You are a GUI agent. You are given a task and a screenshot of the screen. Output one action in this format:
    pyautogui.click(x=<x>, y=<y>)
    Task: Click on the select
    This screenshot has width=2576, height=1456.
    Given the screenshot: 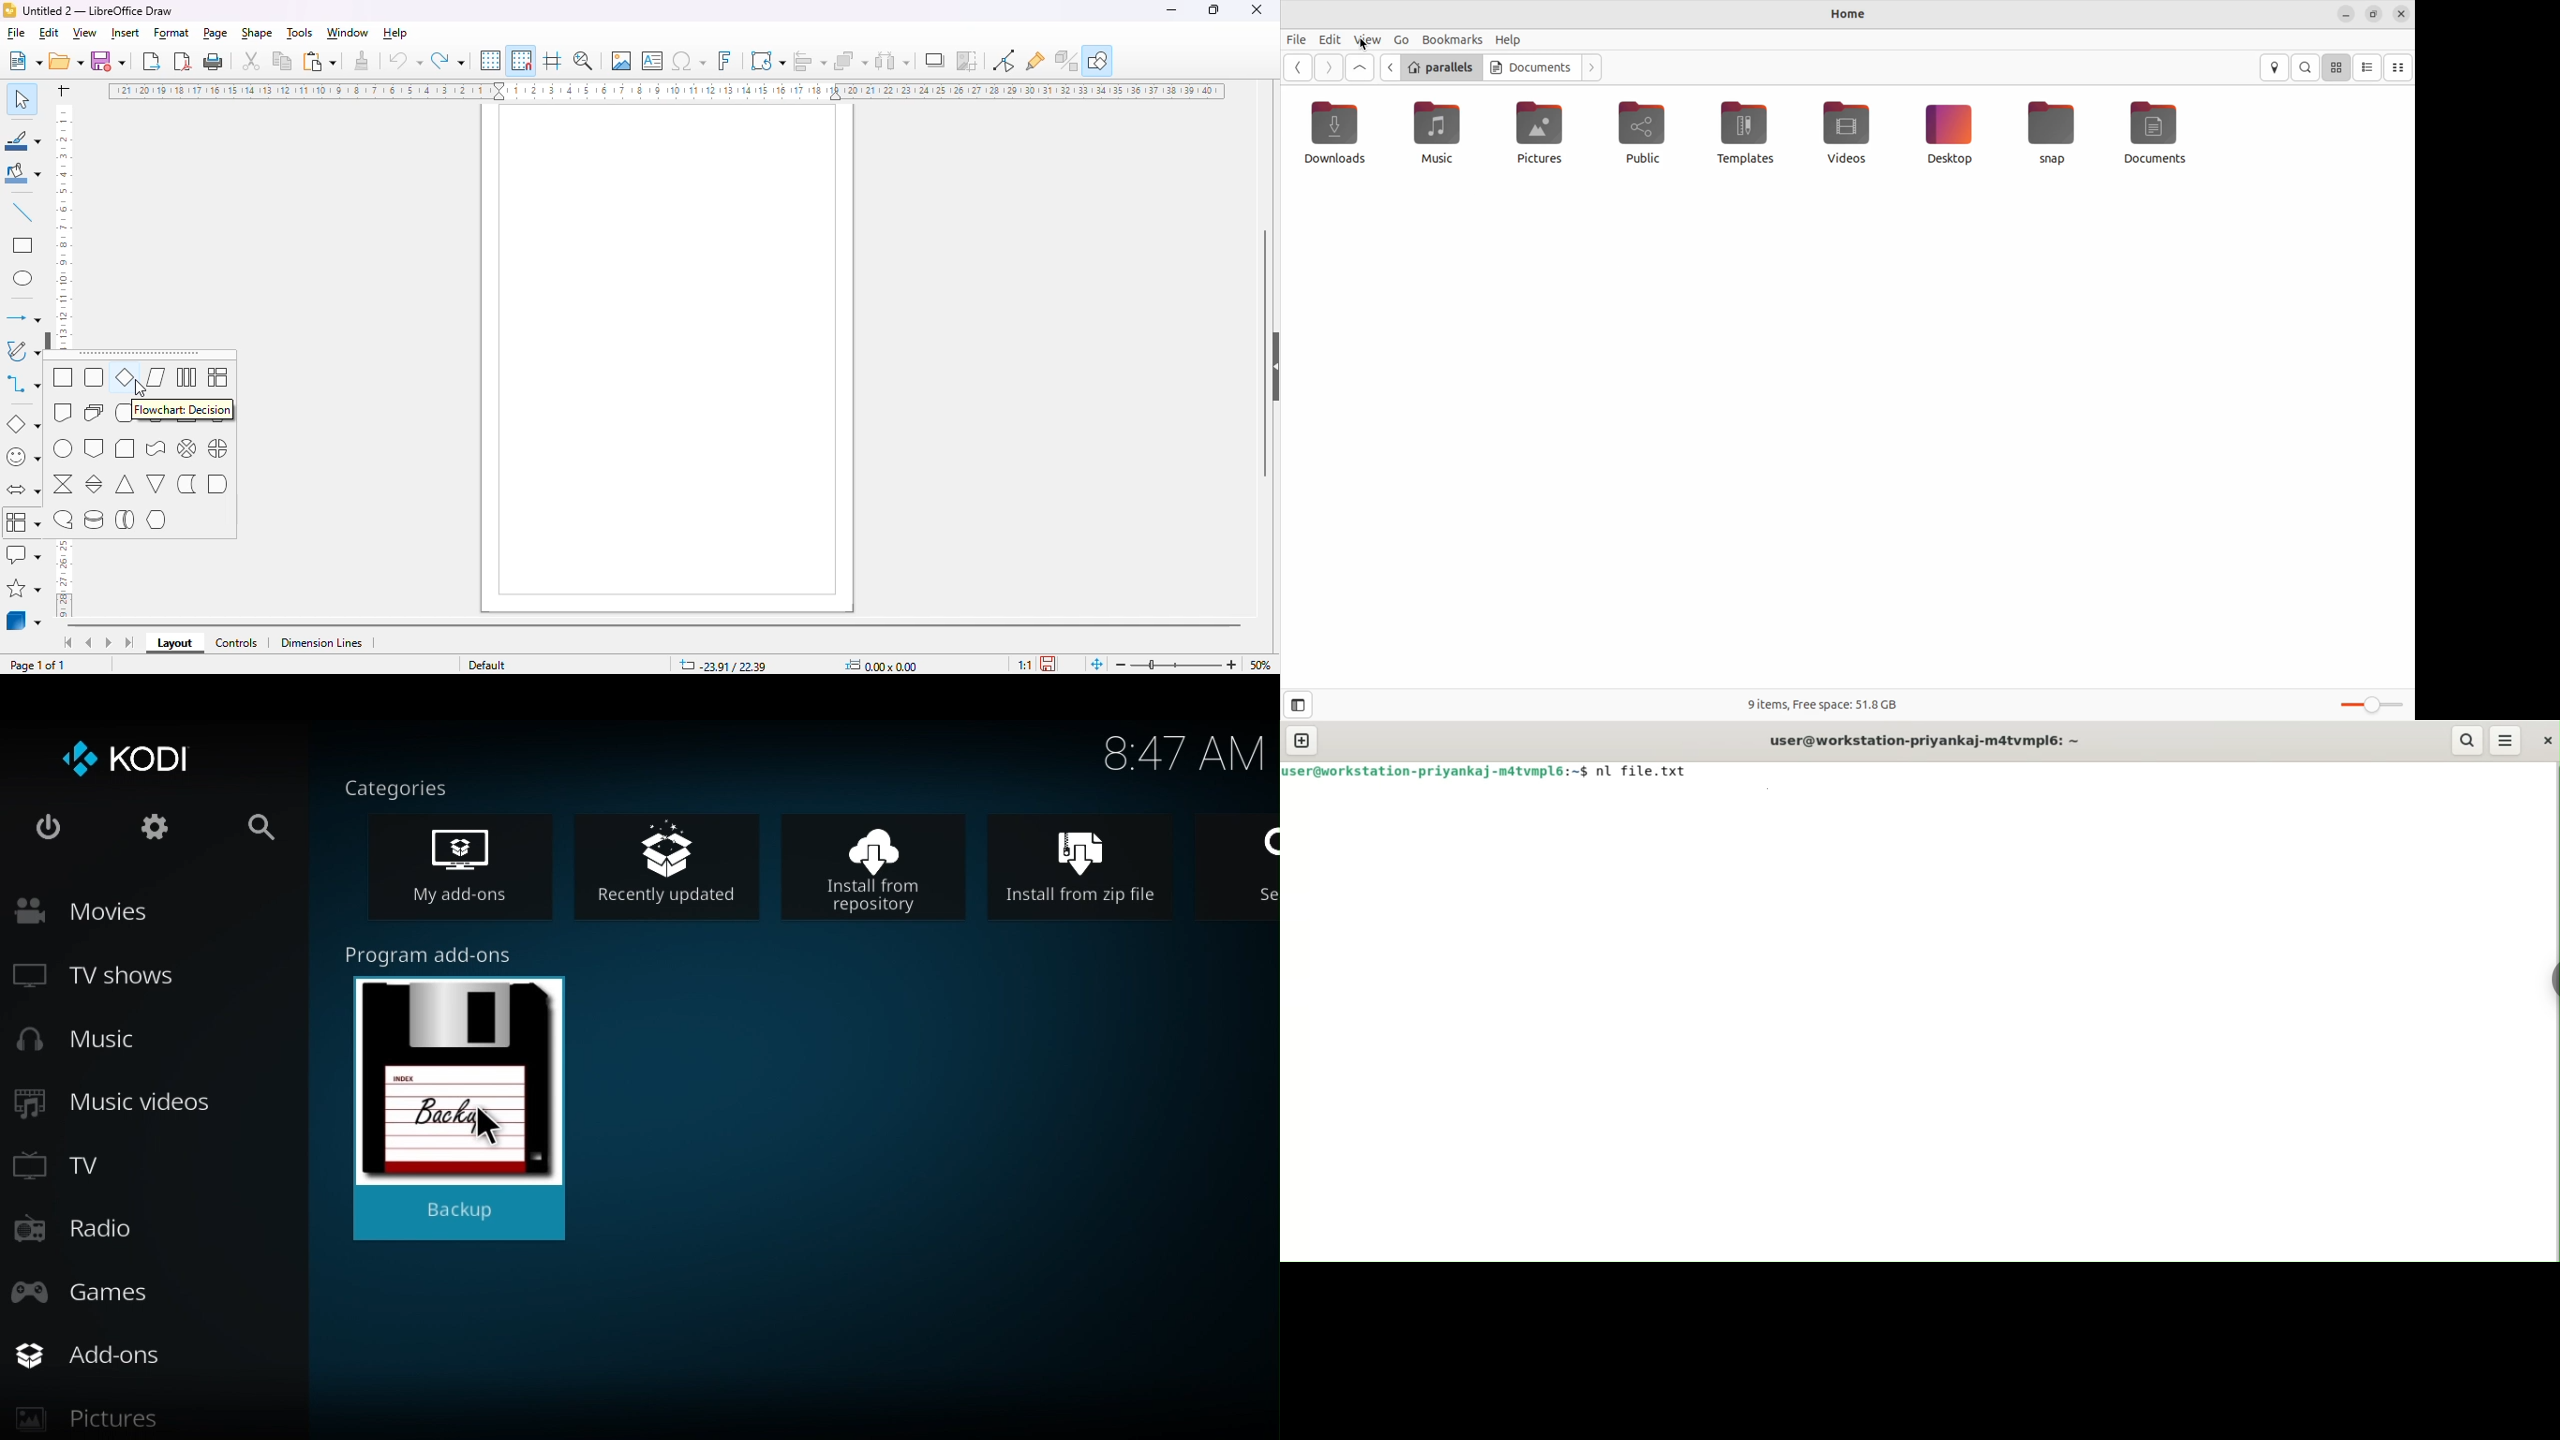 What is the action you would take?
    pyautogui.click(x=21, y=98)
    